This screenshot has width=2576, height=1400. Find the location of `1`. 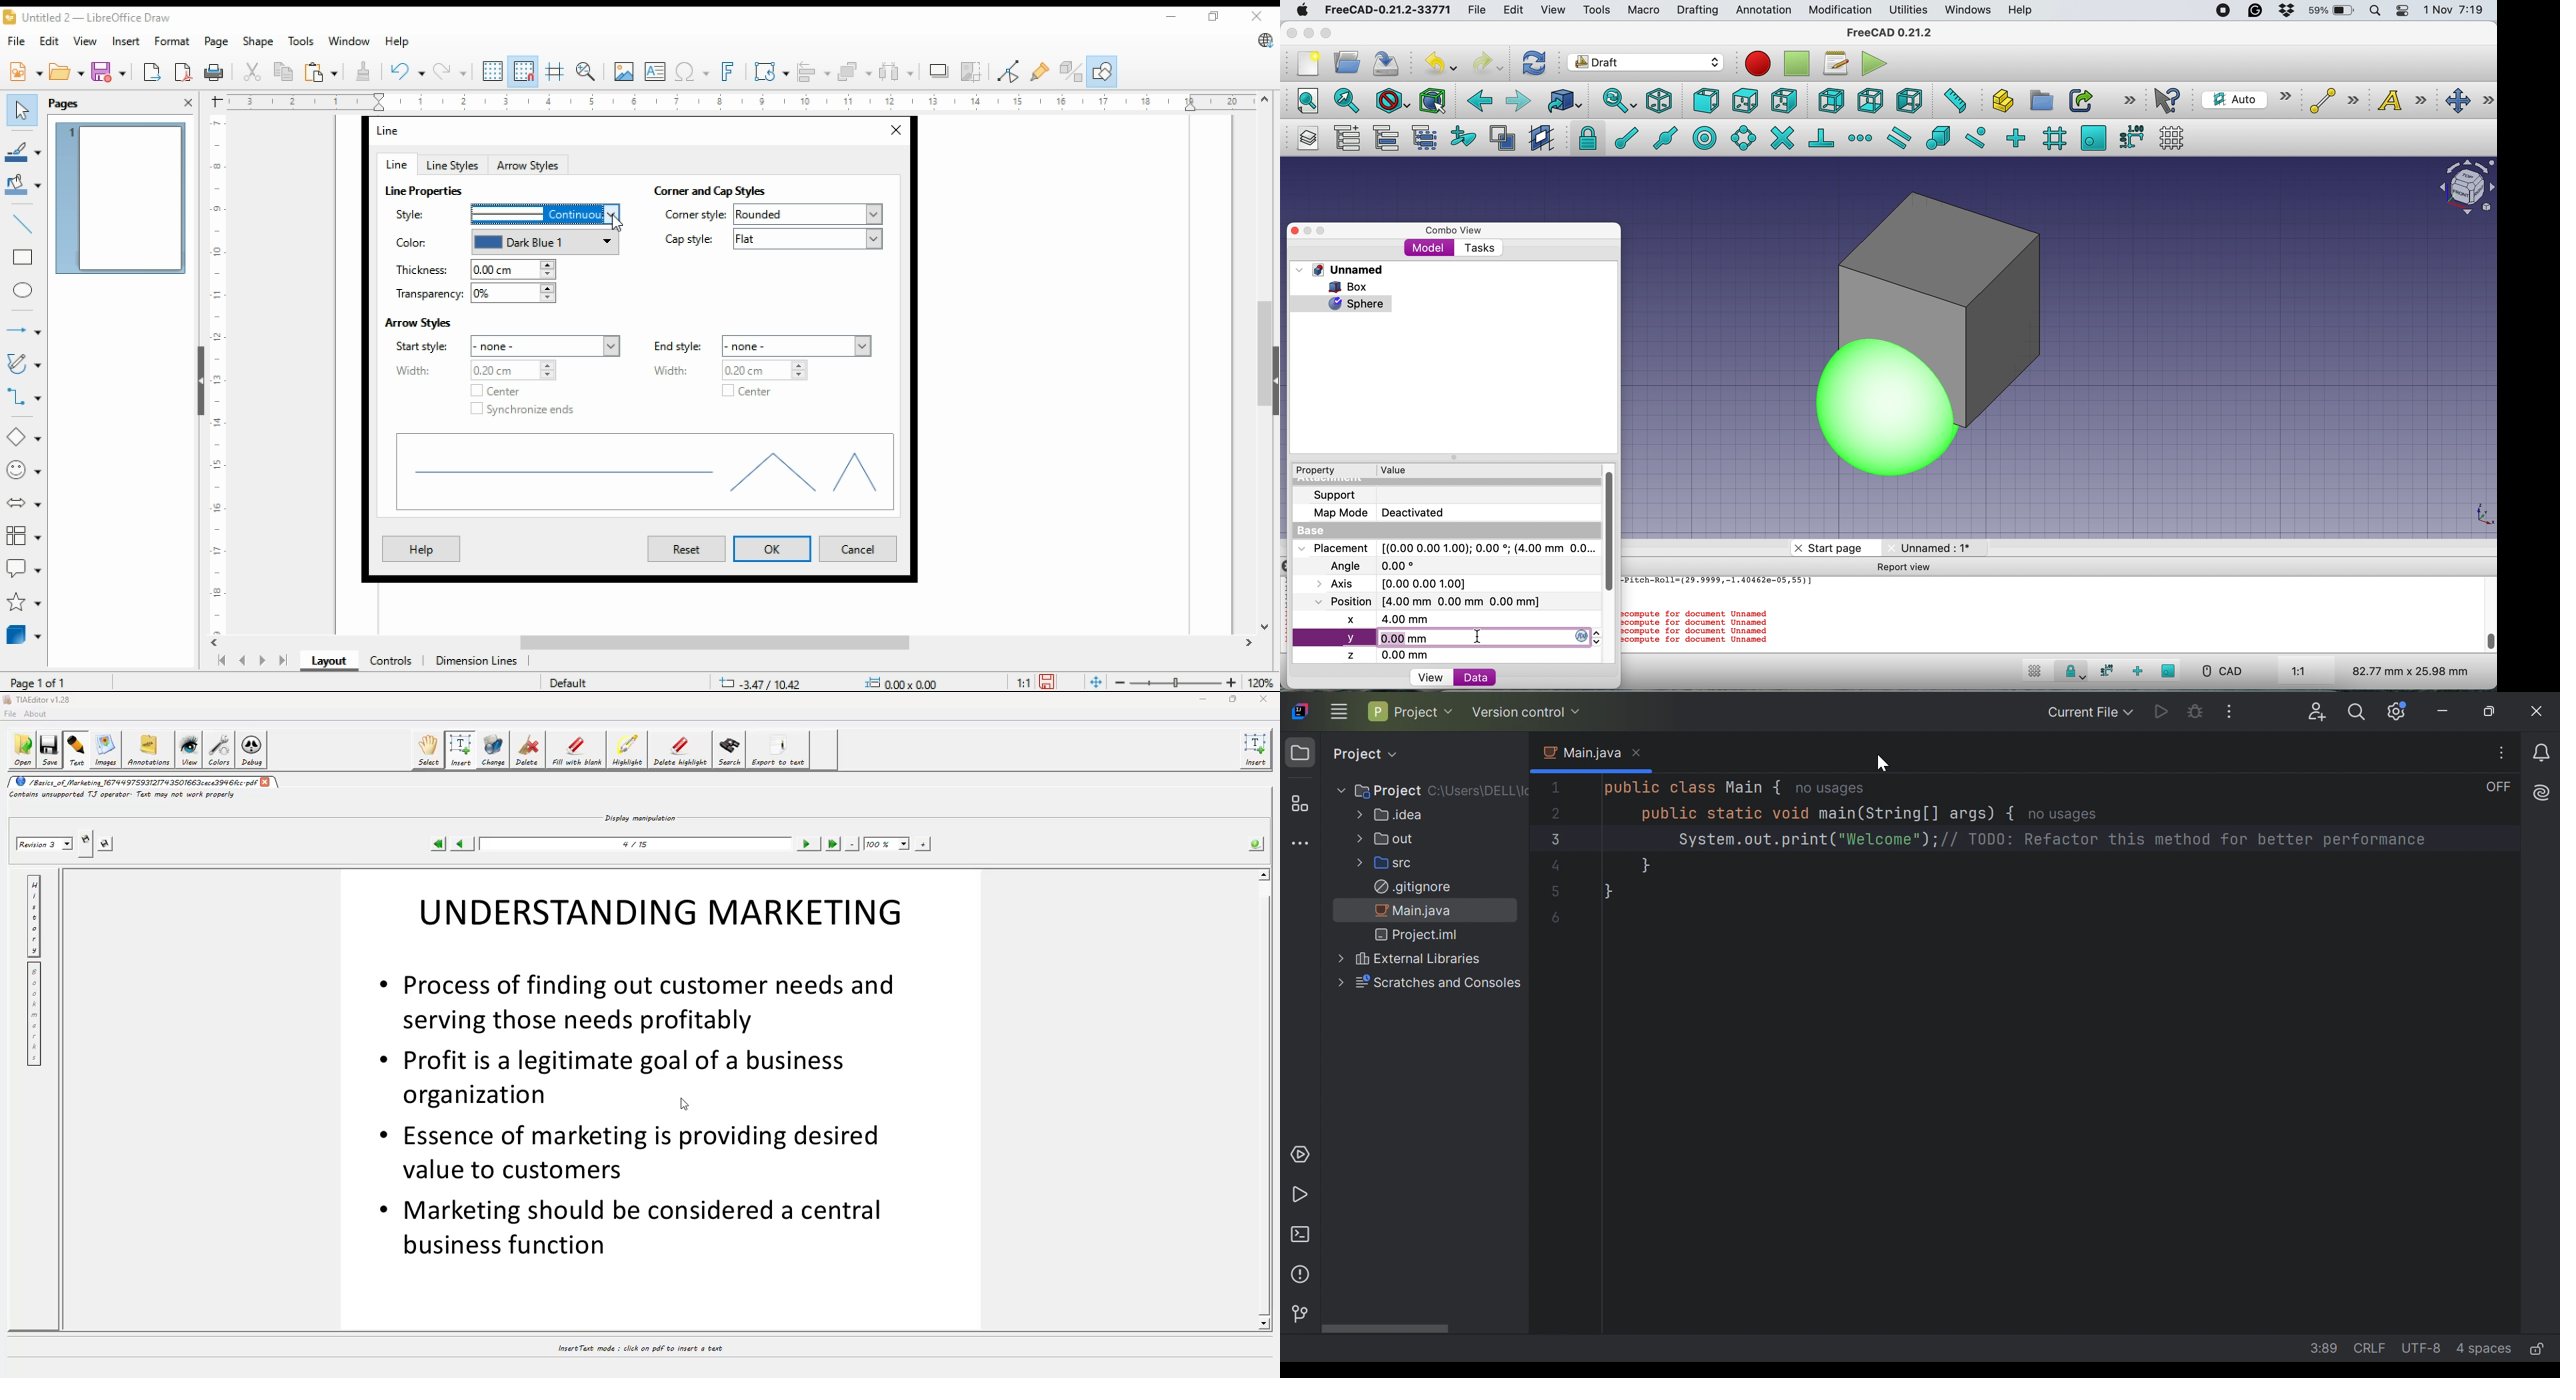

1 is located at coordinates (1556, 787).